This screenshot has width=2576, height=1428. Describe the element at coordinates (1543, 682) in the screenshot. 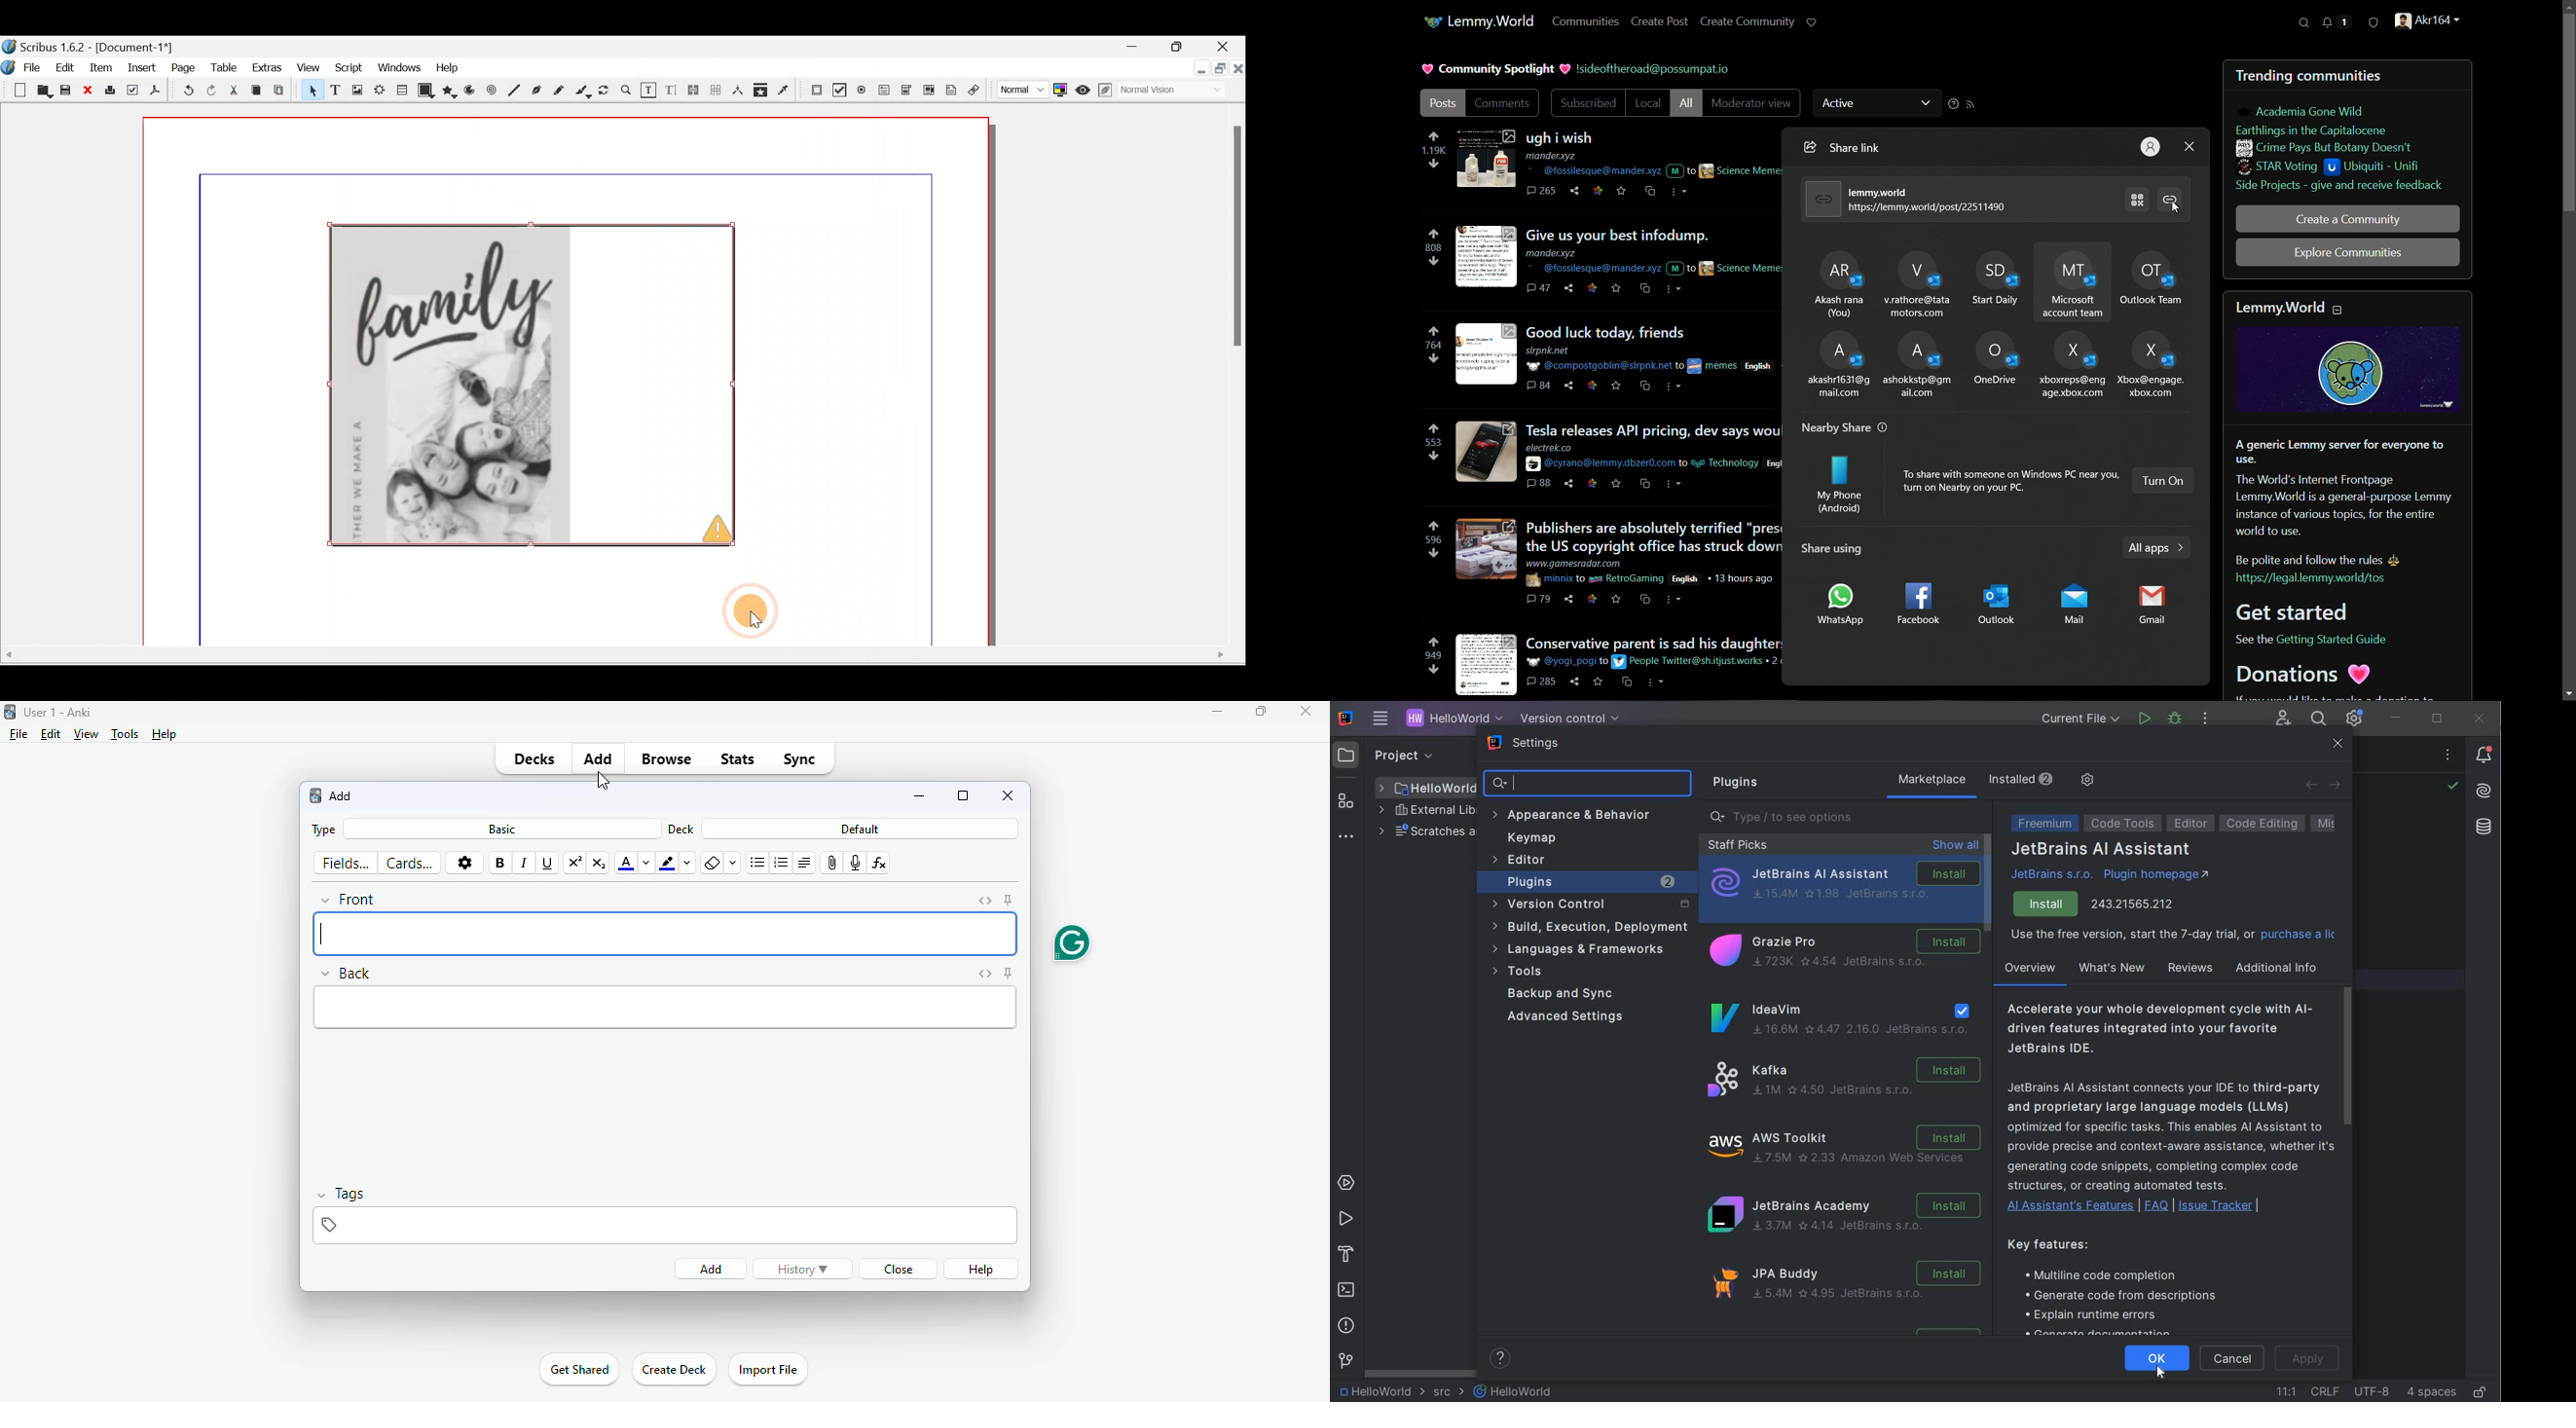

I see `285 comments` at that location.